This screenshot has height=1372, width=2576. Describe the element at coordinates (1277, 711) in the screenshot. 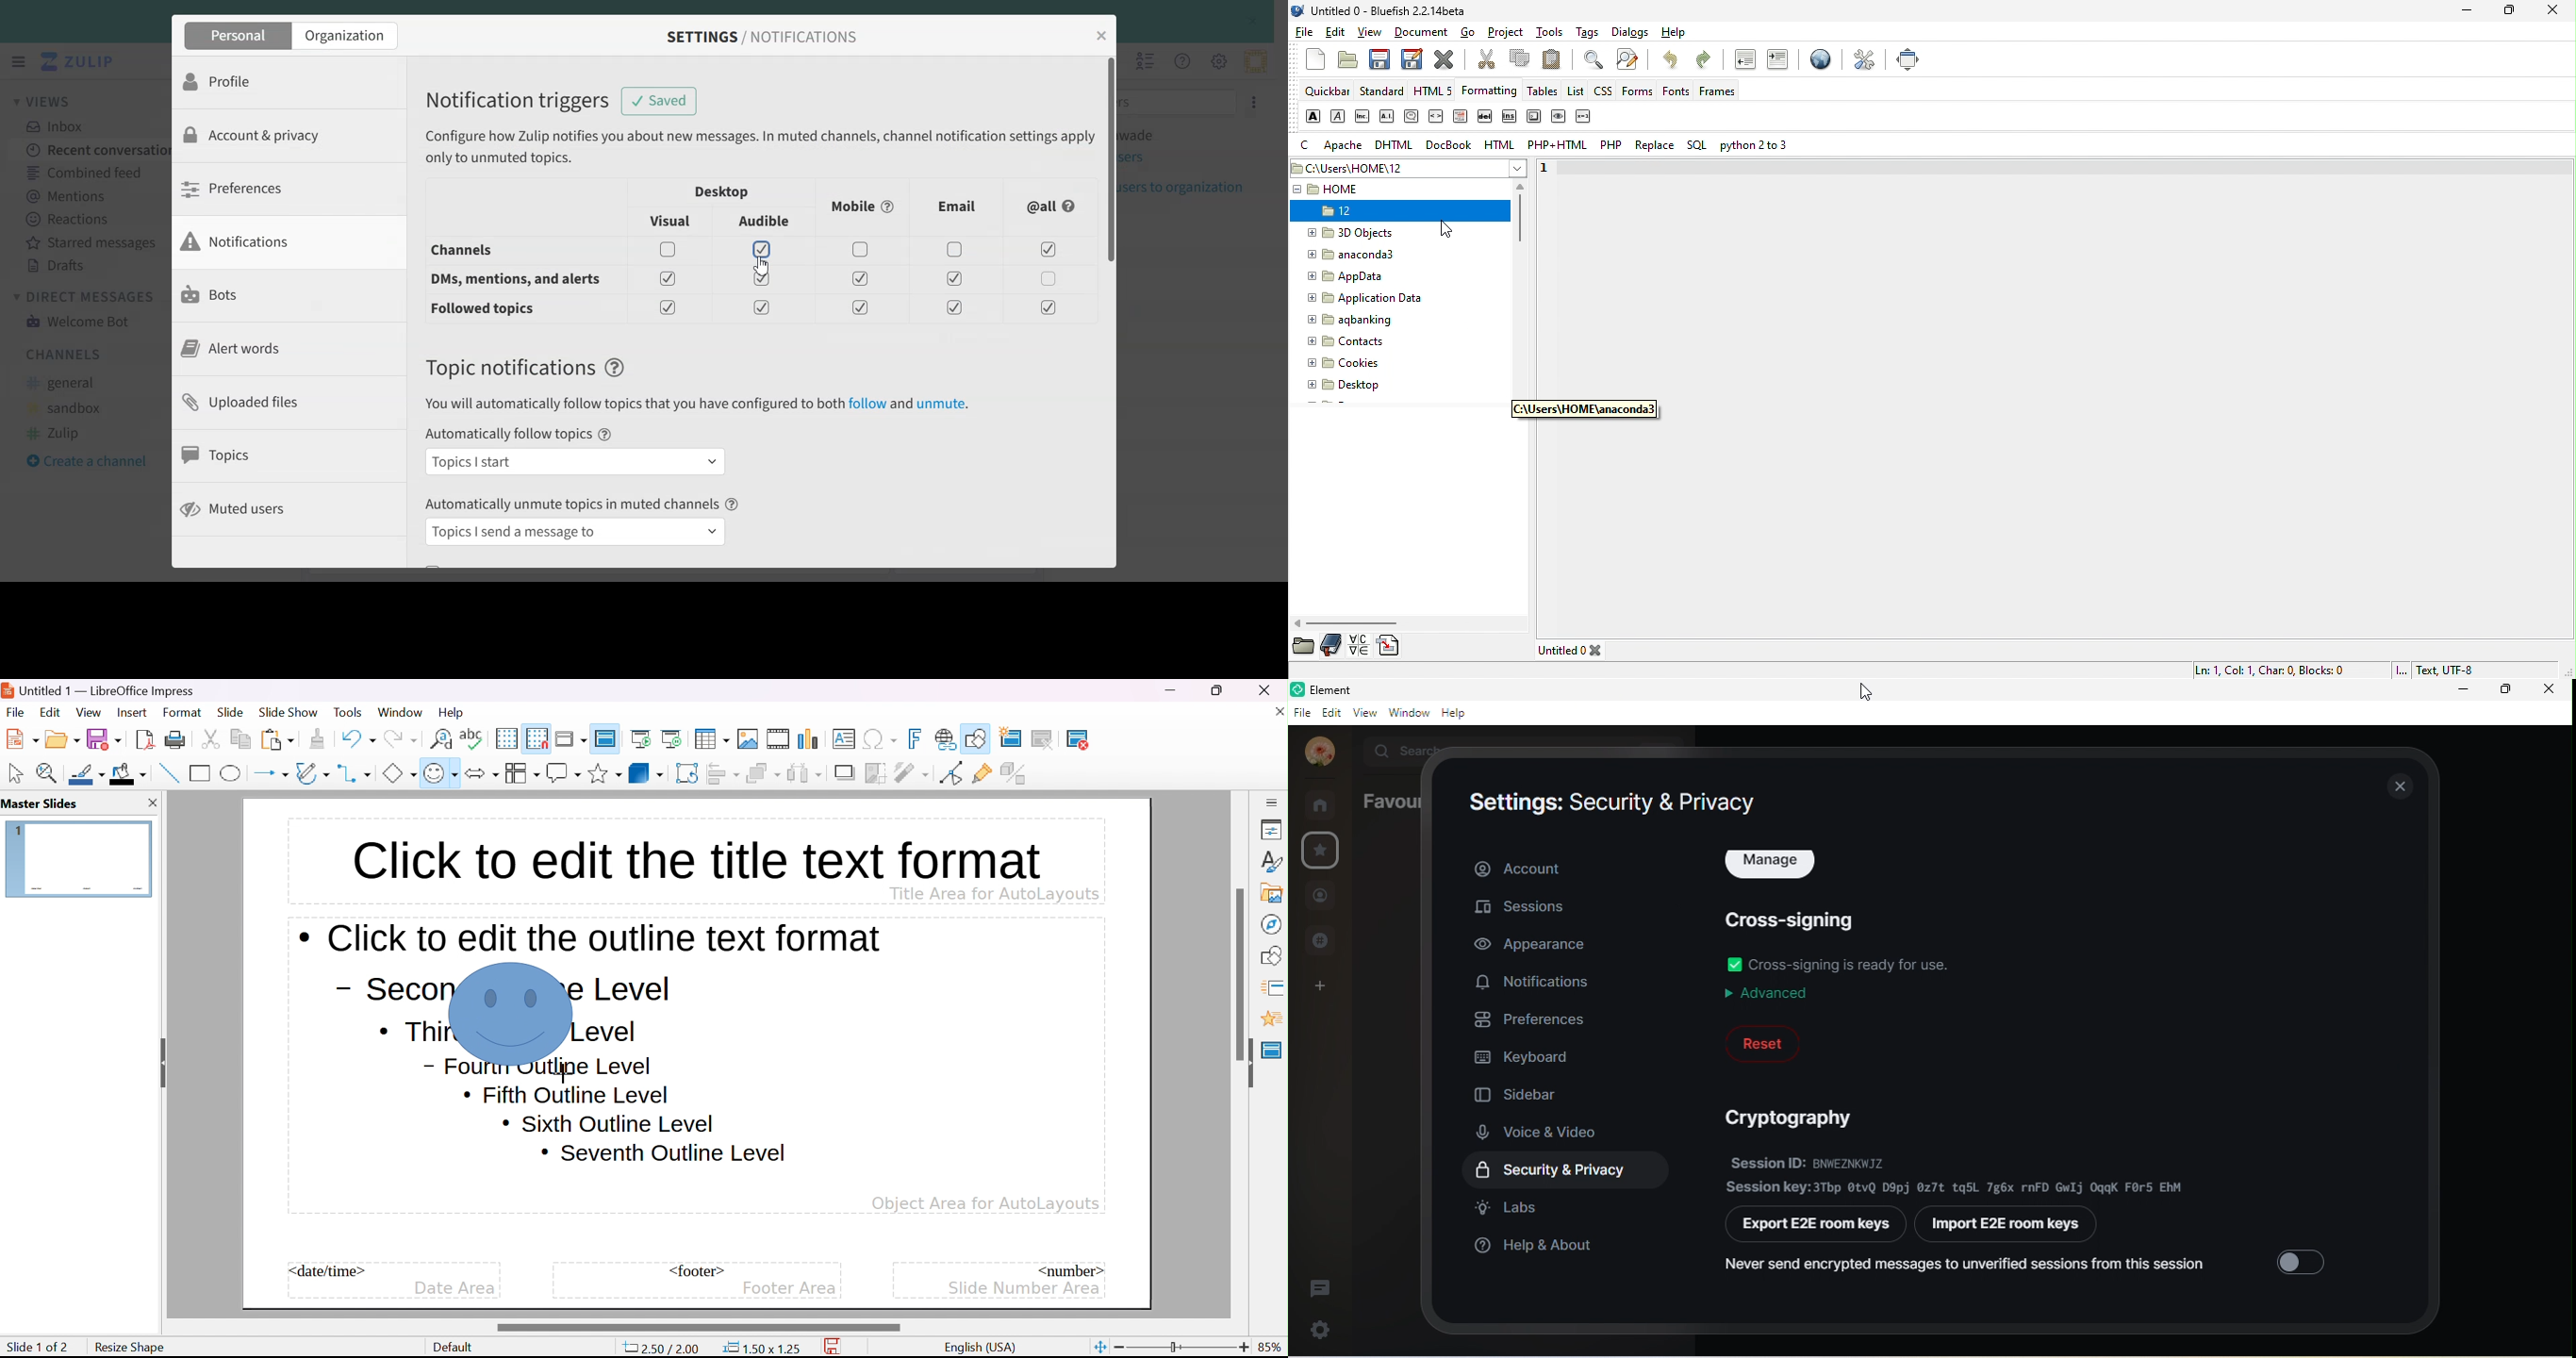

I see `close` at that location.